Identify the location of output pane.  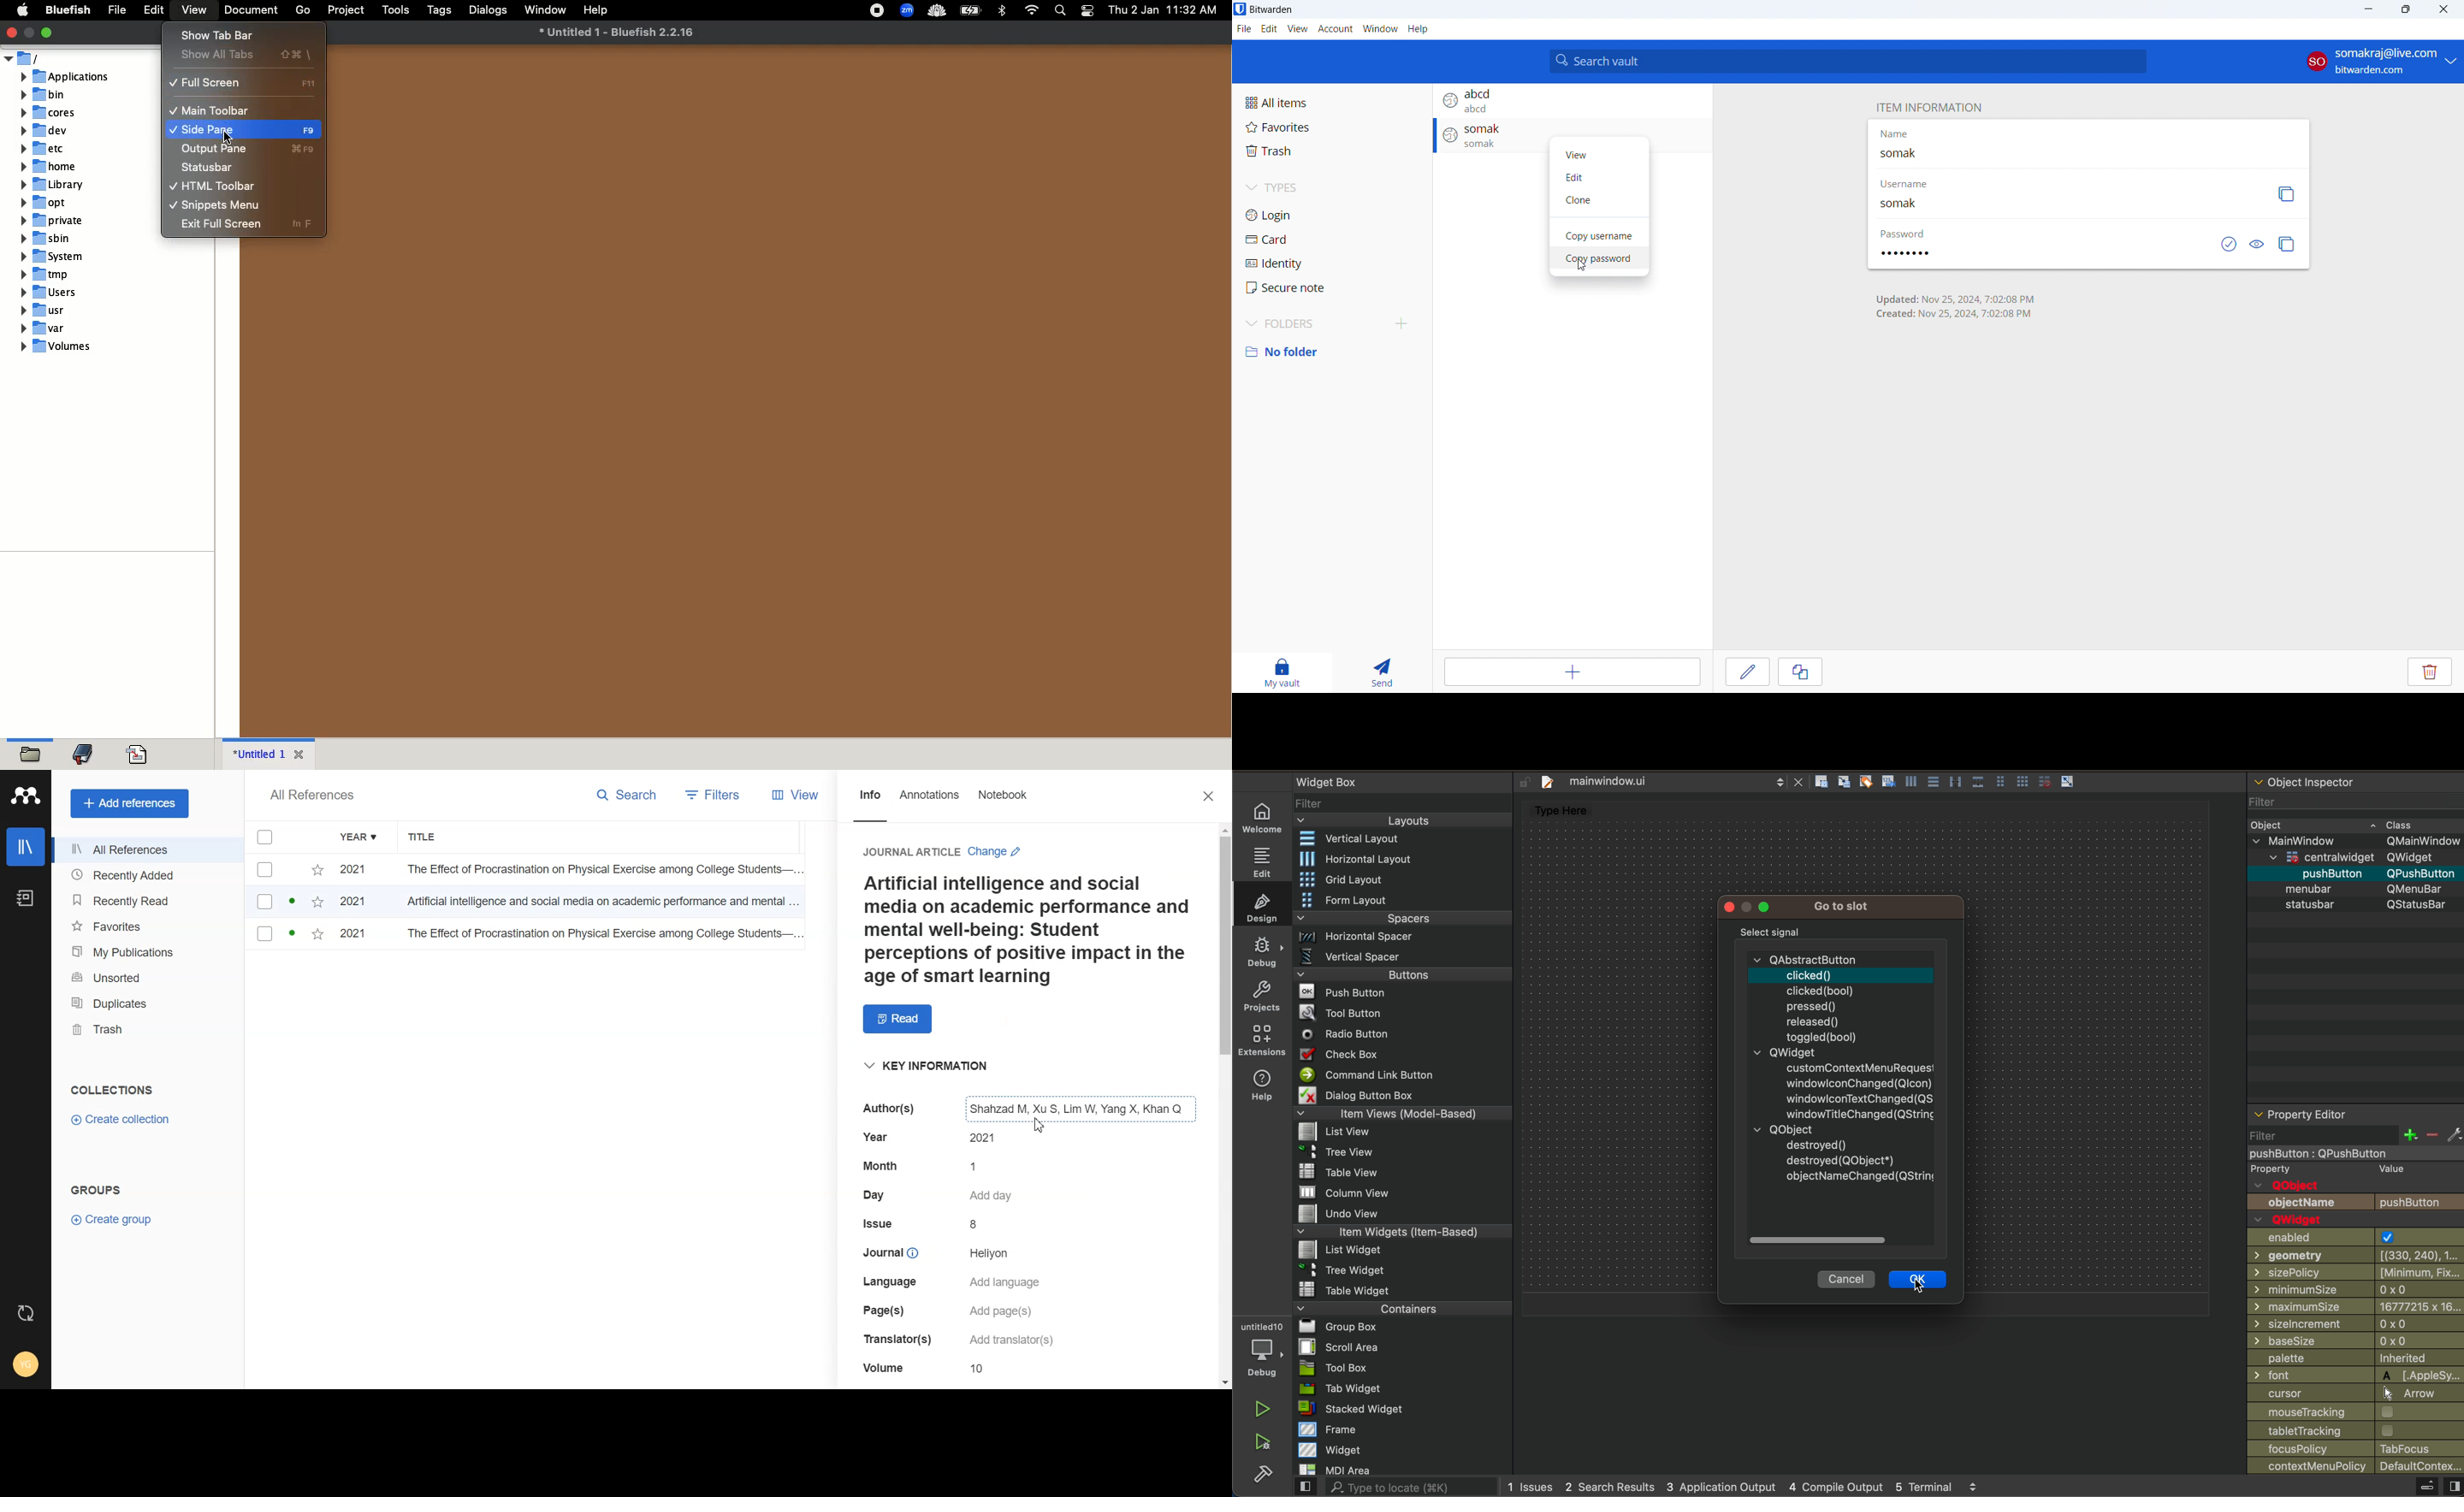
(251, 149).